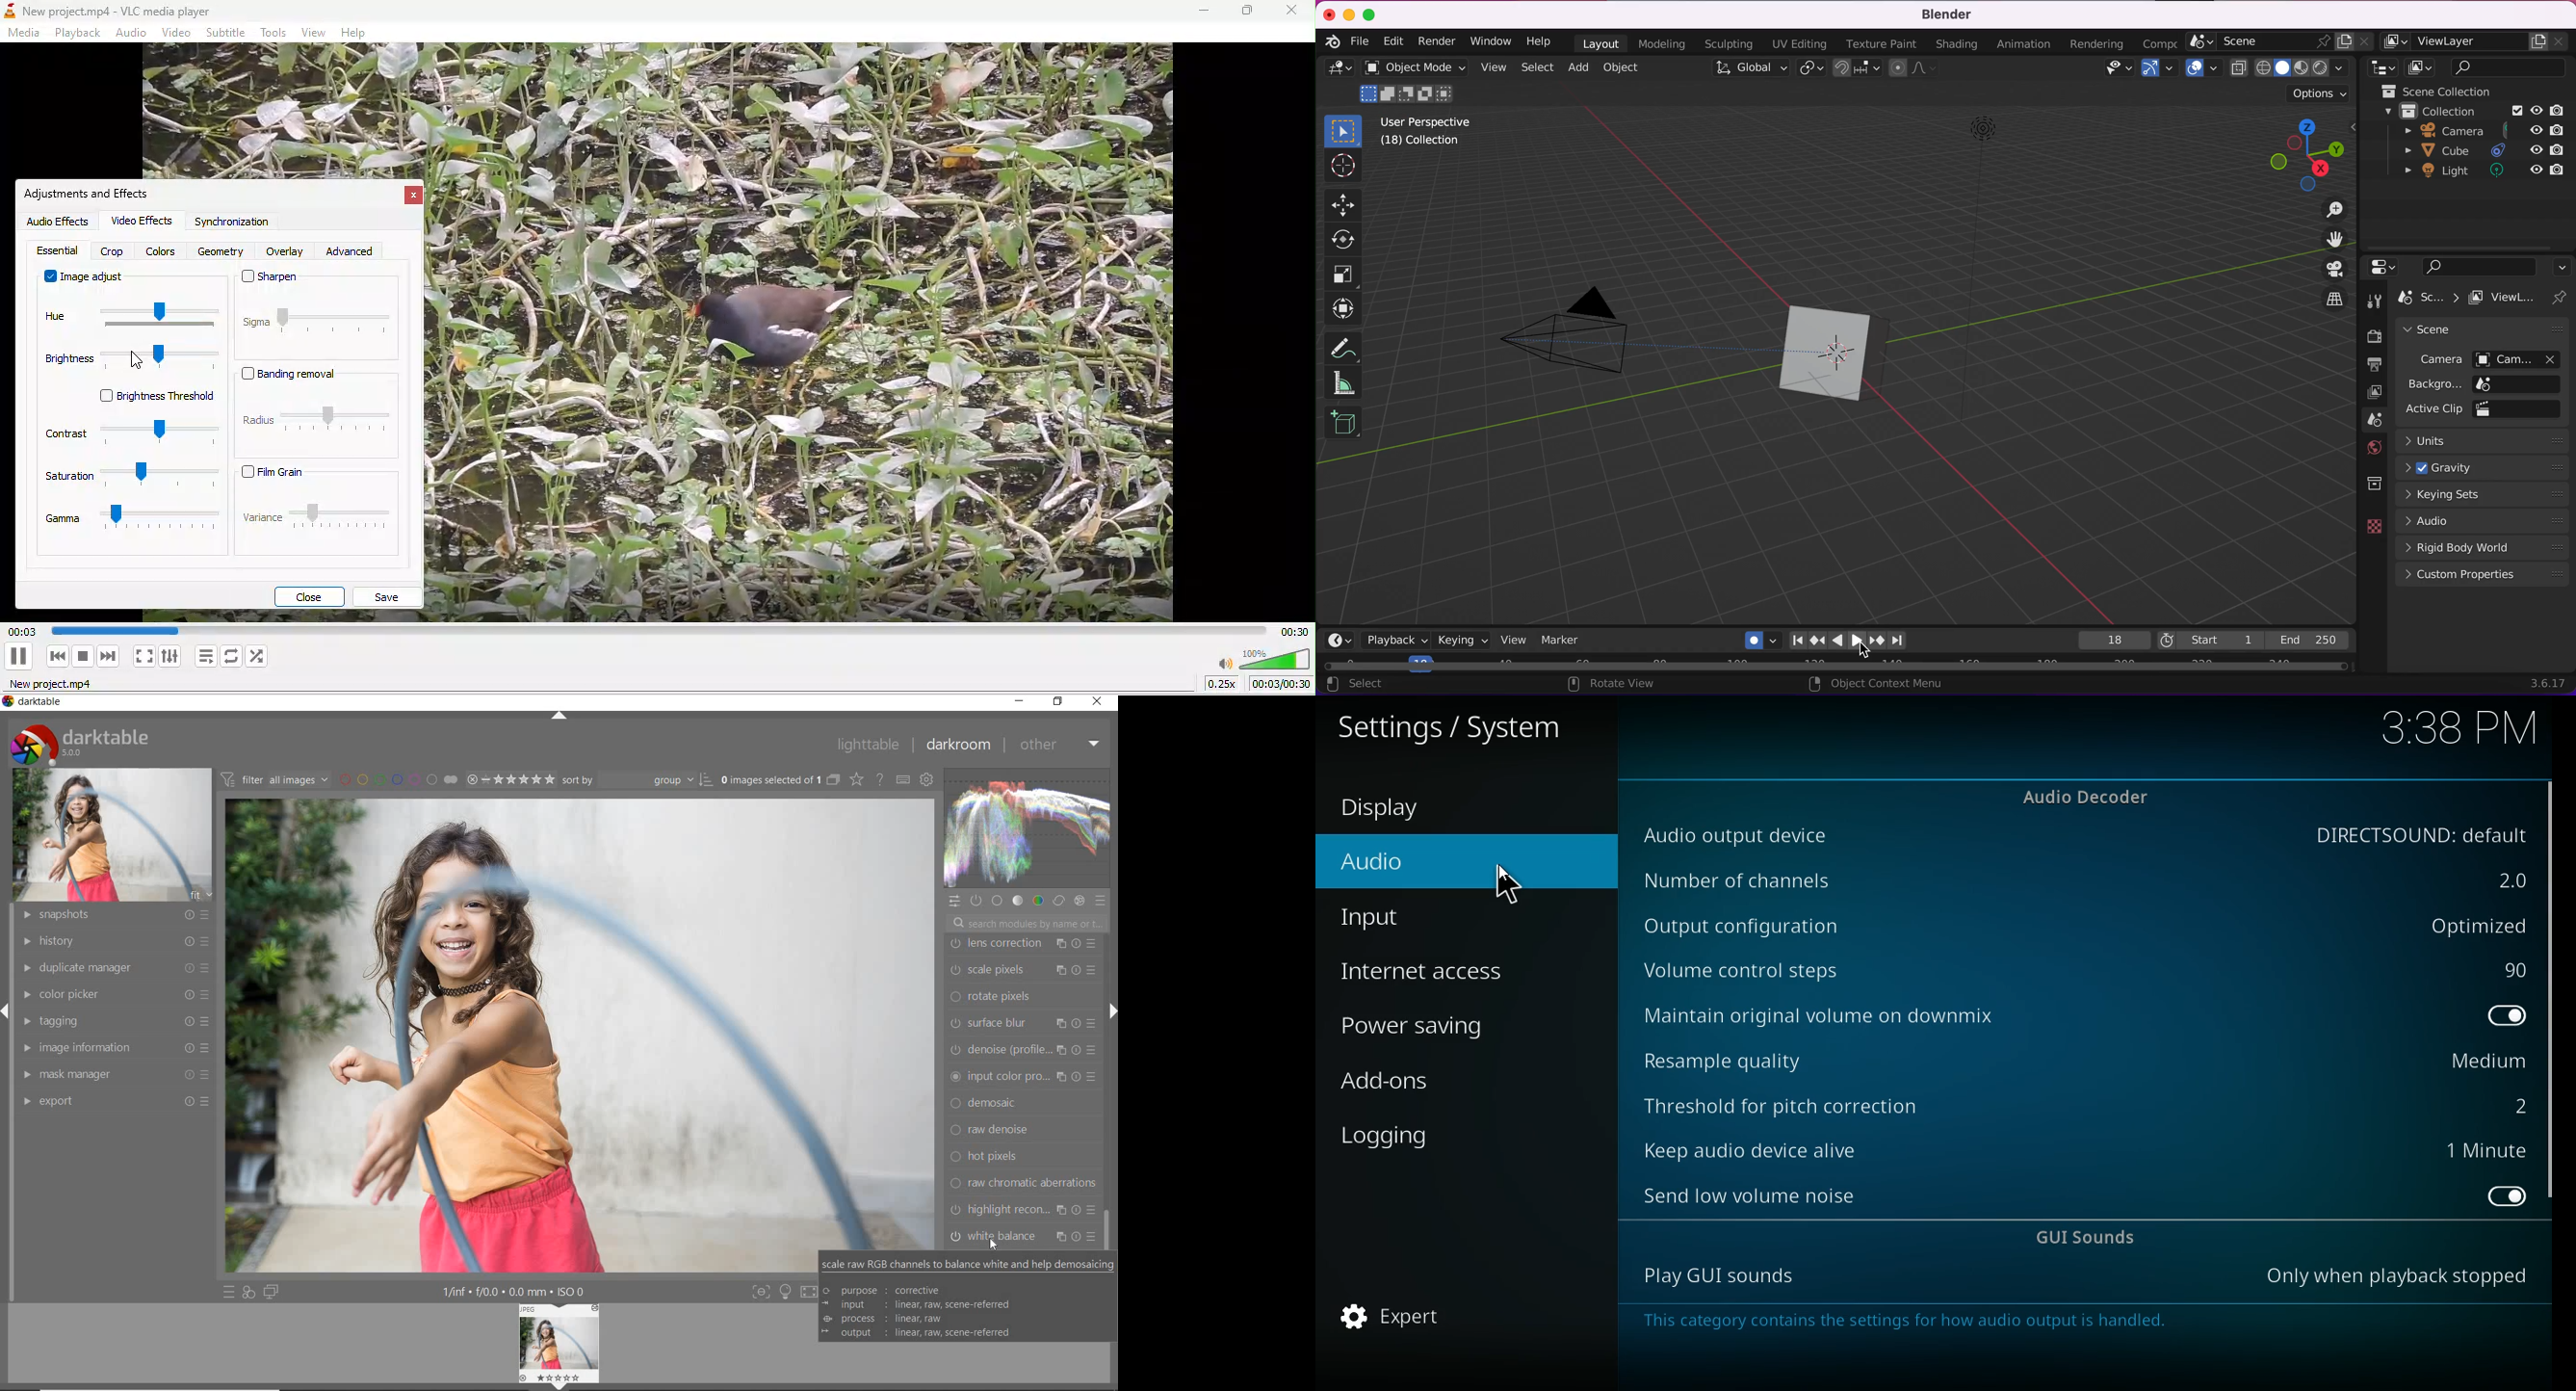  Describe the element at coordinates (2483, 1062) in the screenshot. I see `medium` at that location.